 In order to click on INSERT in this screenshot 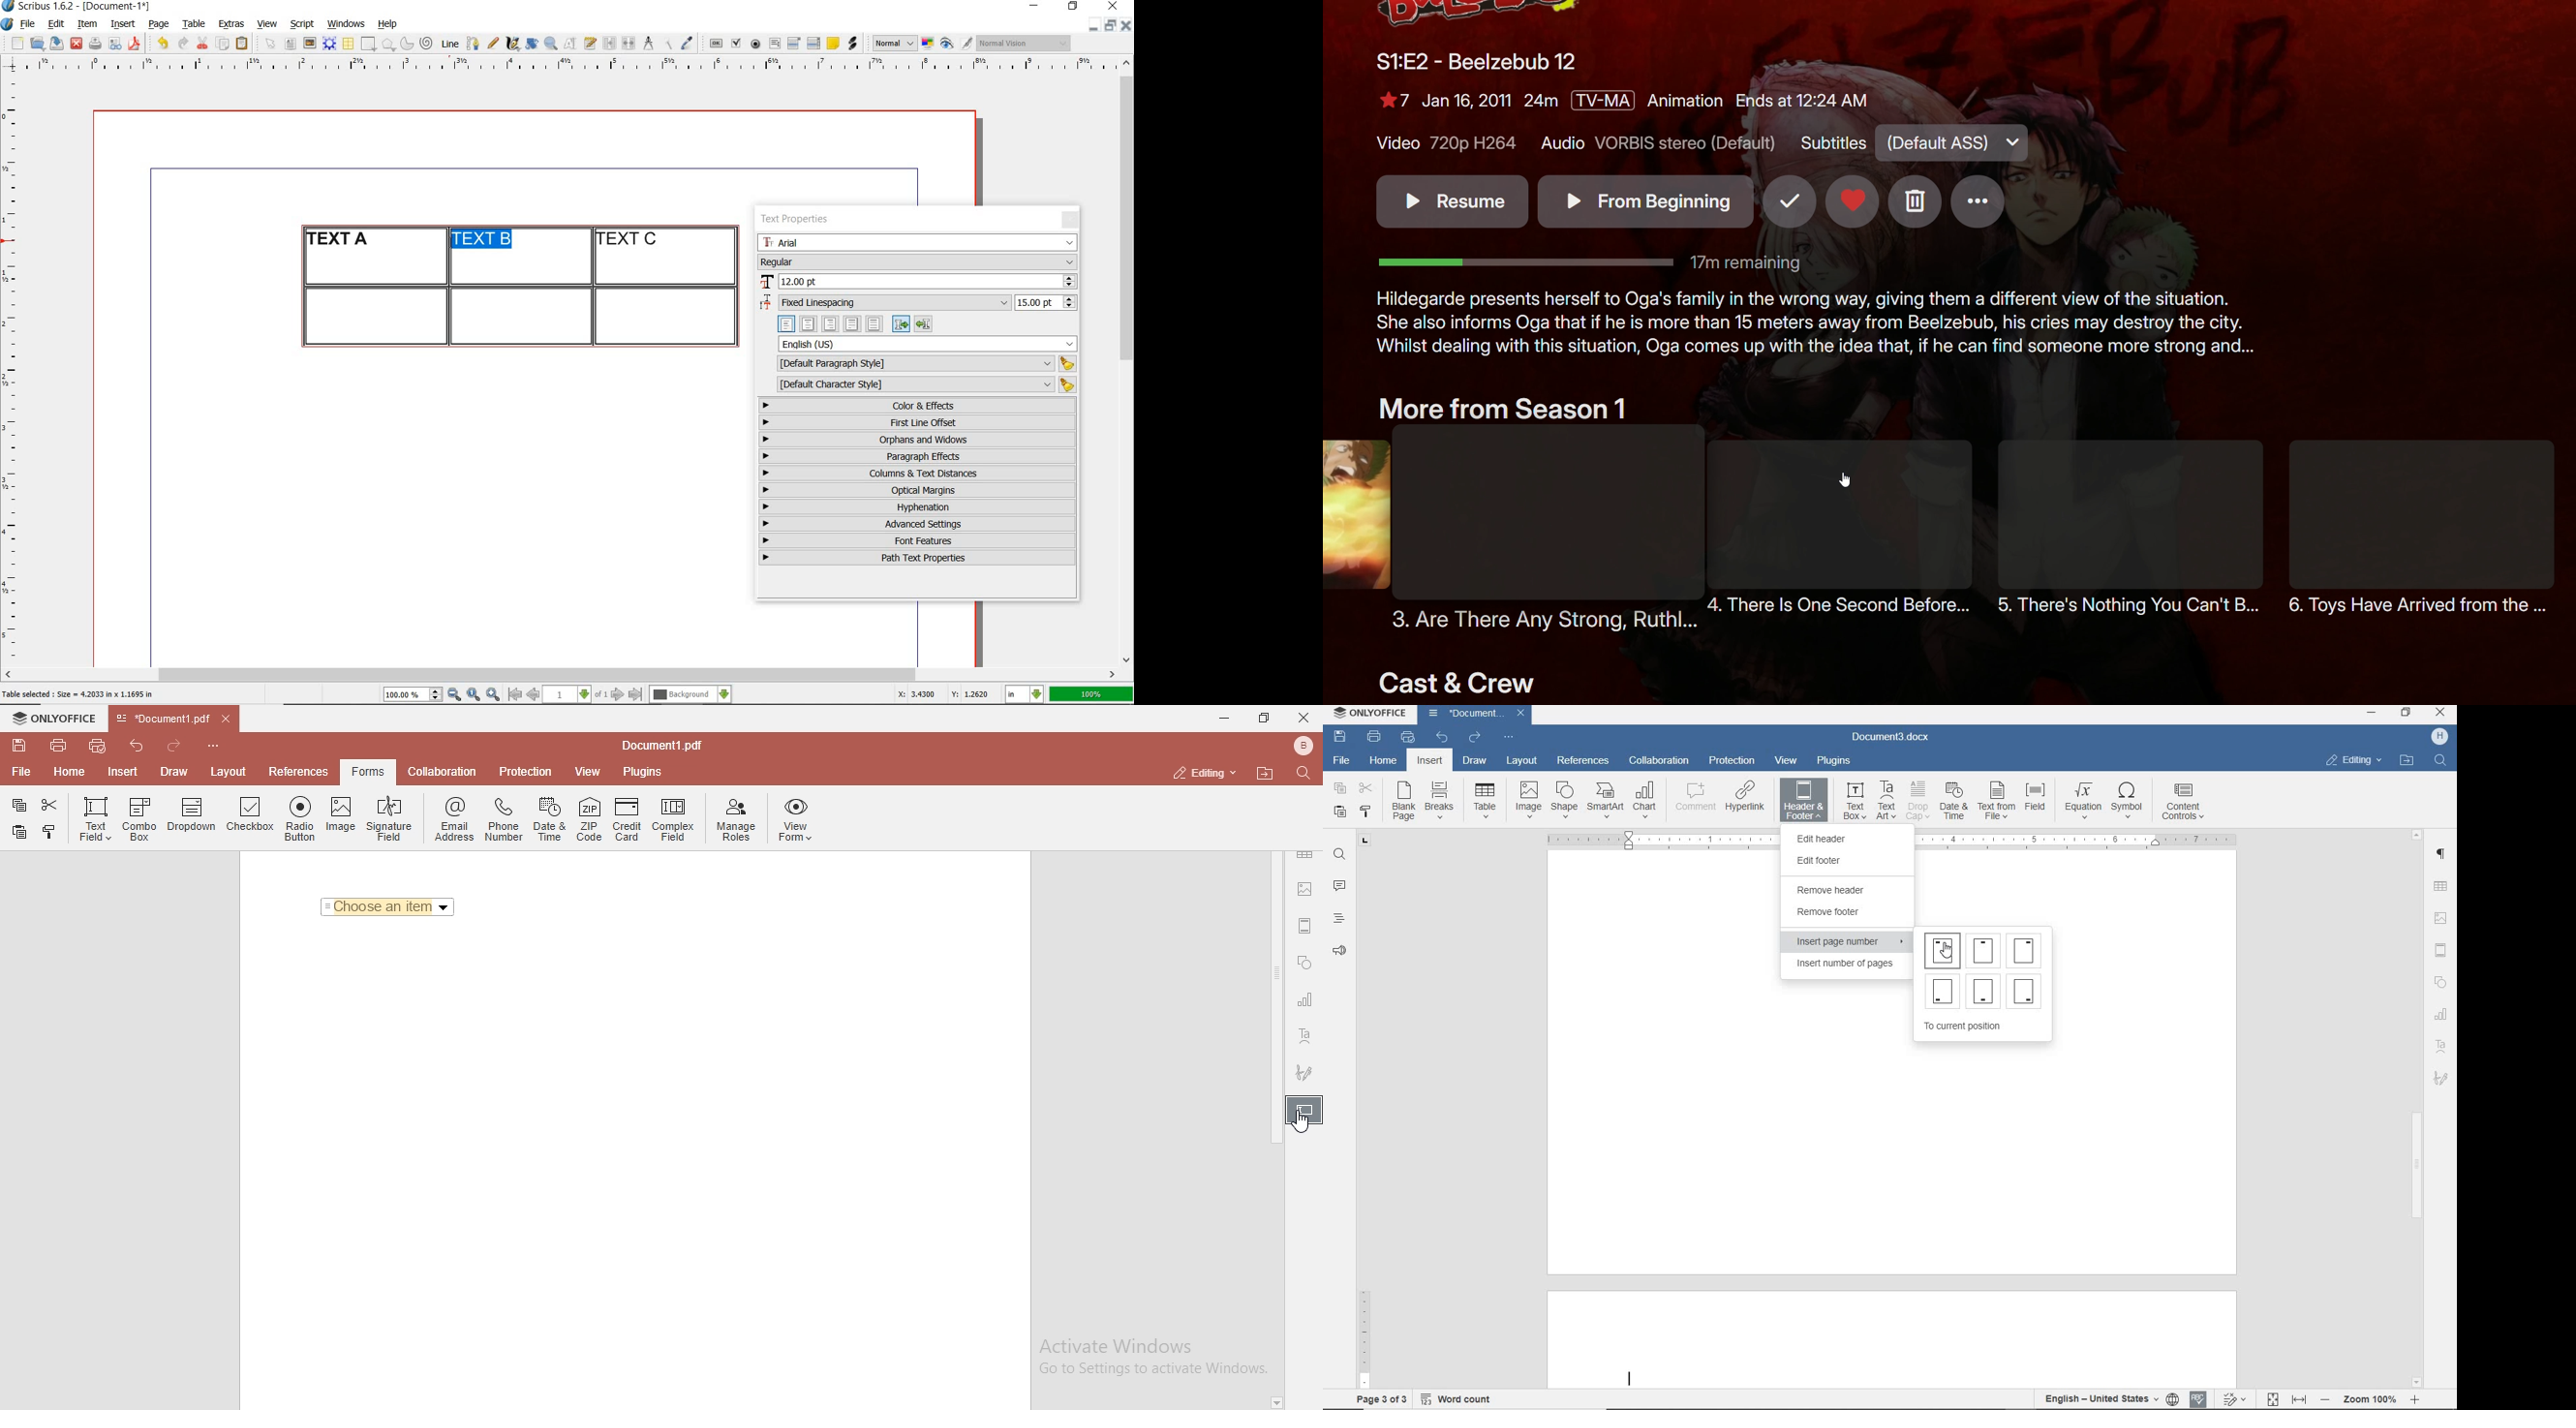, I will do `click(1431, 762)`.